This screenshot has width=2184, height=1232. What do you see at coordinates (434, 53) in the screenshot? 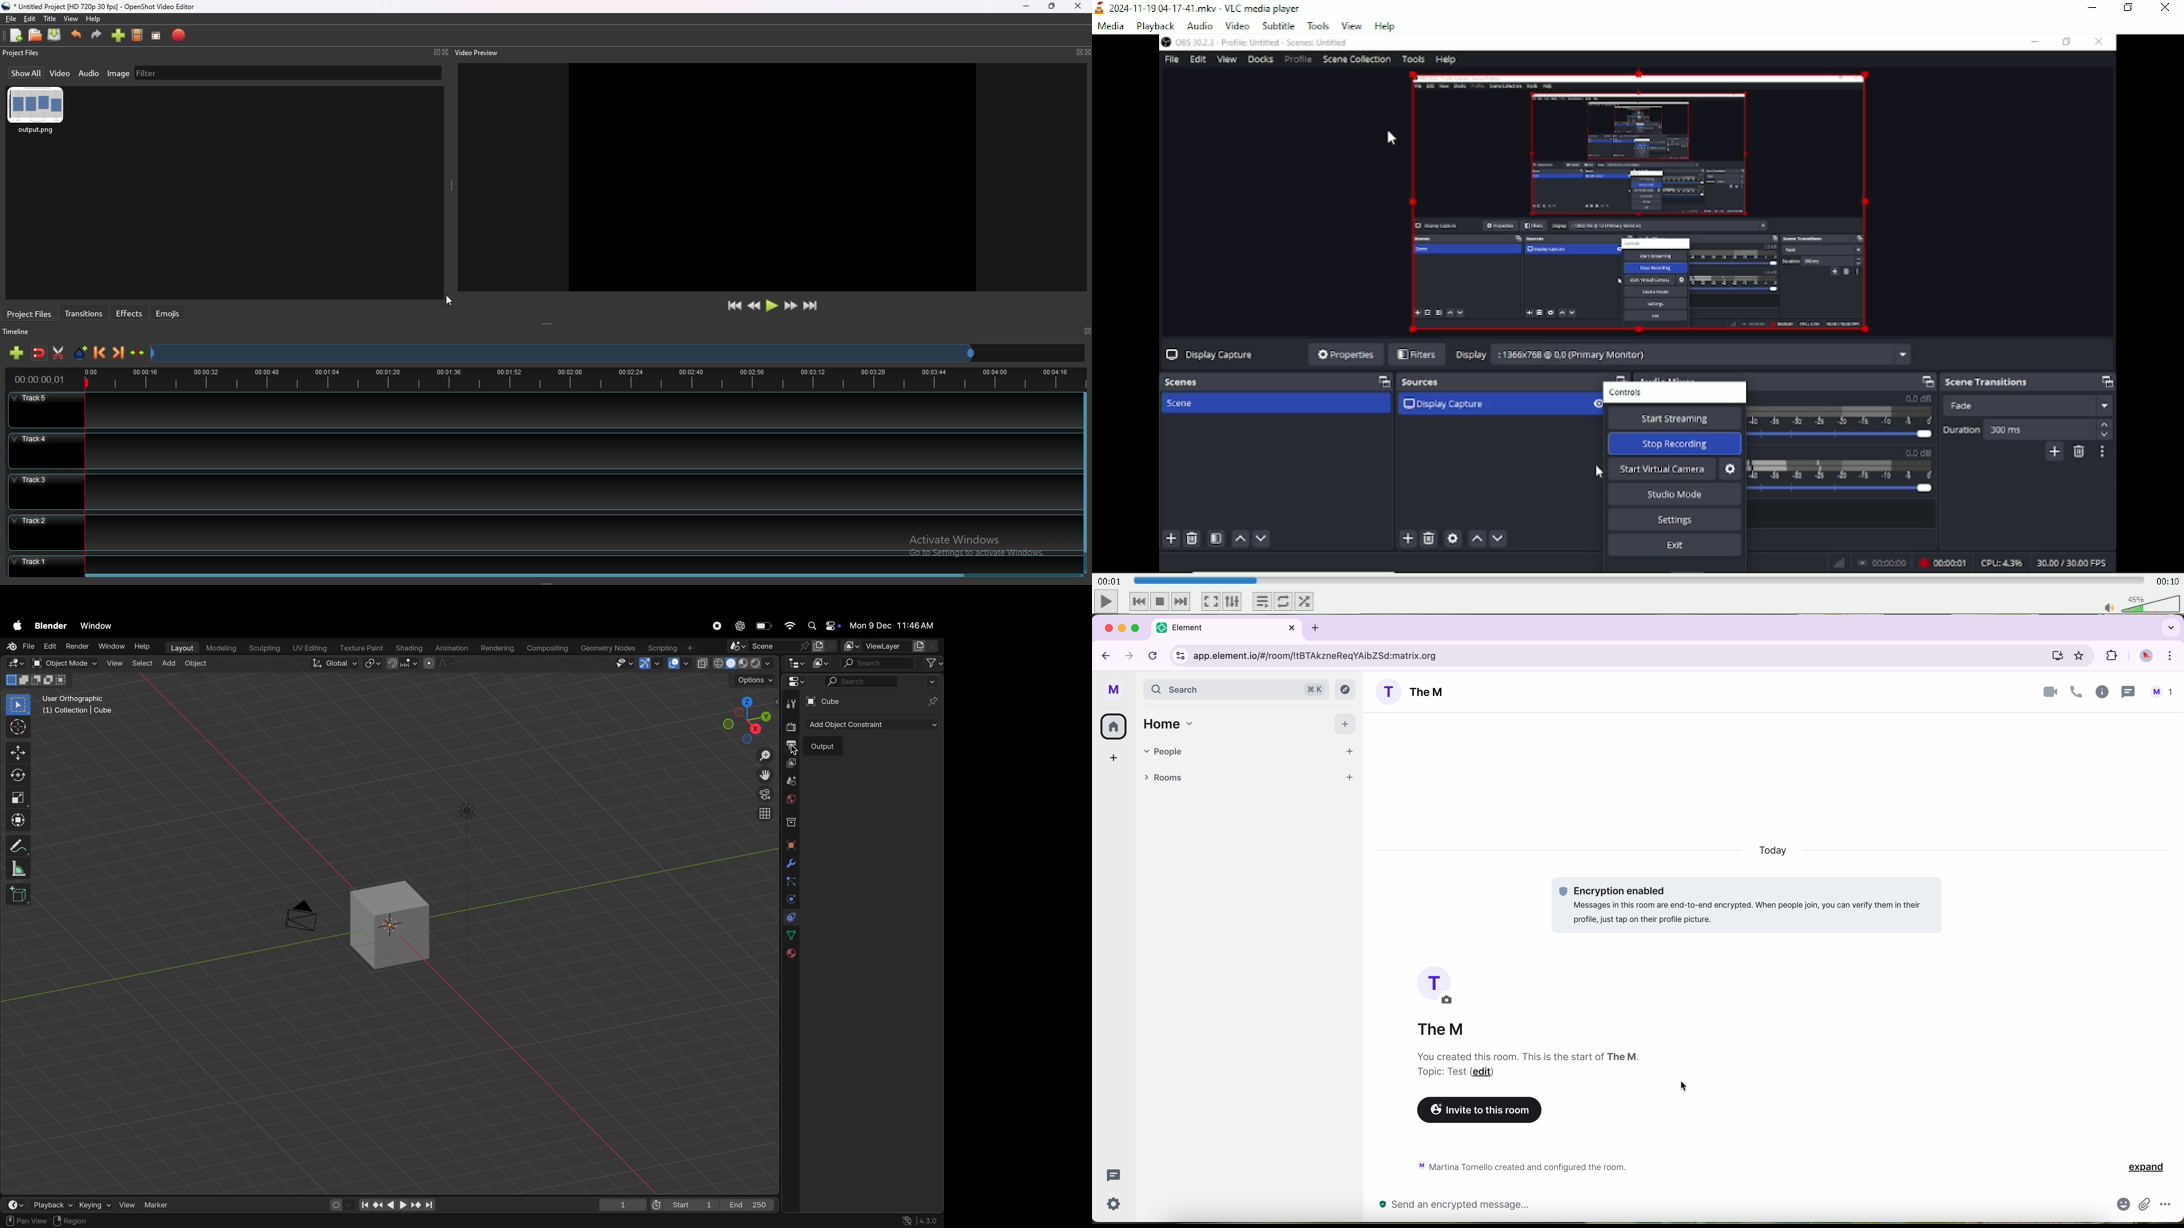
I see `pop out` at bounding box center [434, 53].